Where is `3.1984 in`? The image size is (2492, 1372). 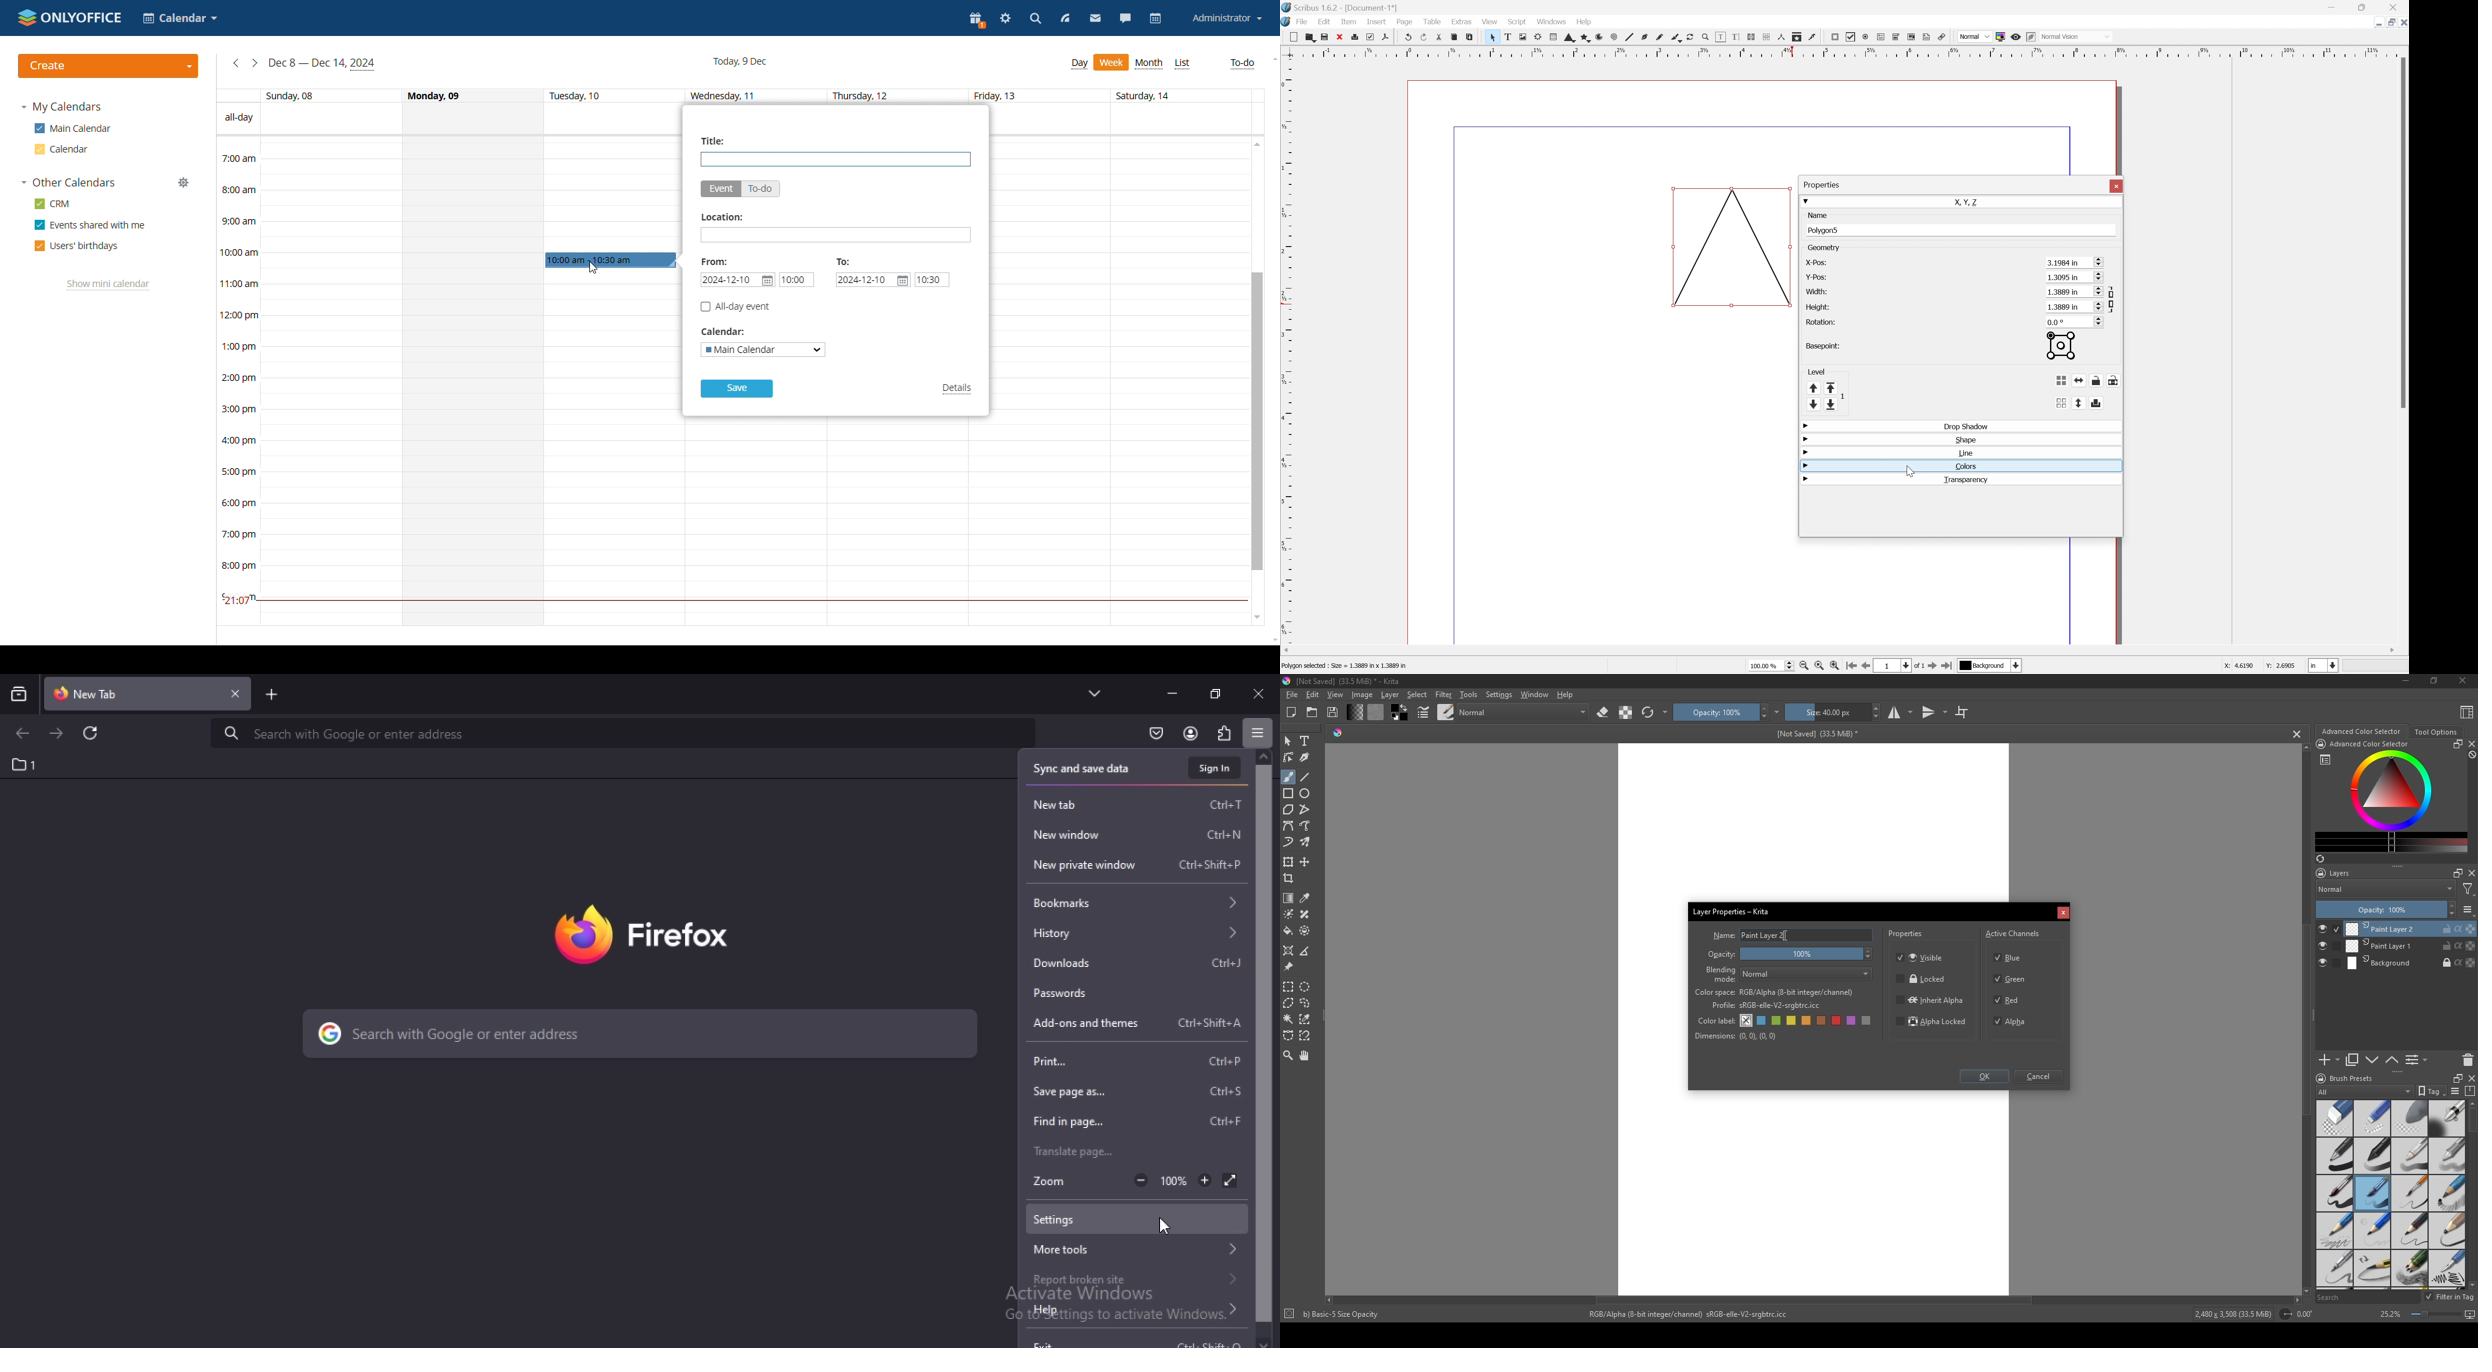
3.1984 in is located at coordinates (2063, 262).